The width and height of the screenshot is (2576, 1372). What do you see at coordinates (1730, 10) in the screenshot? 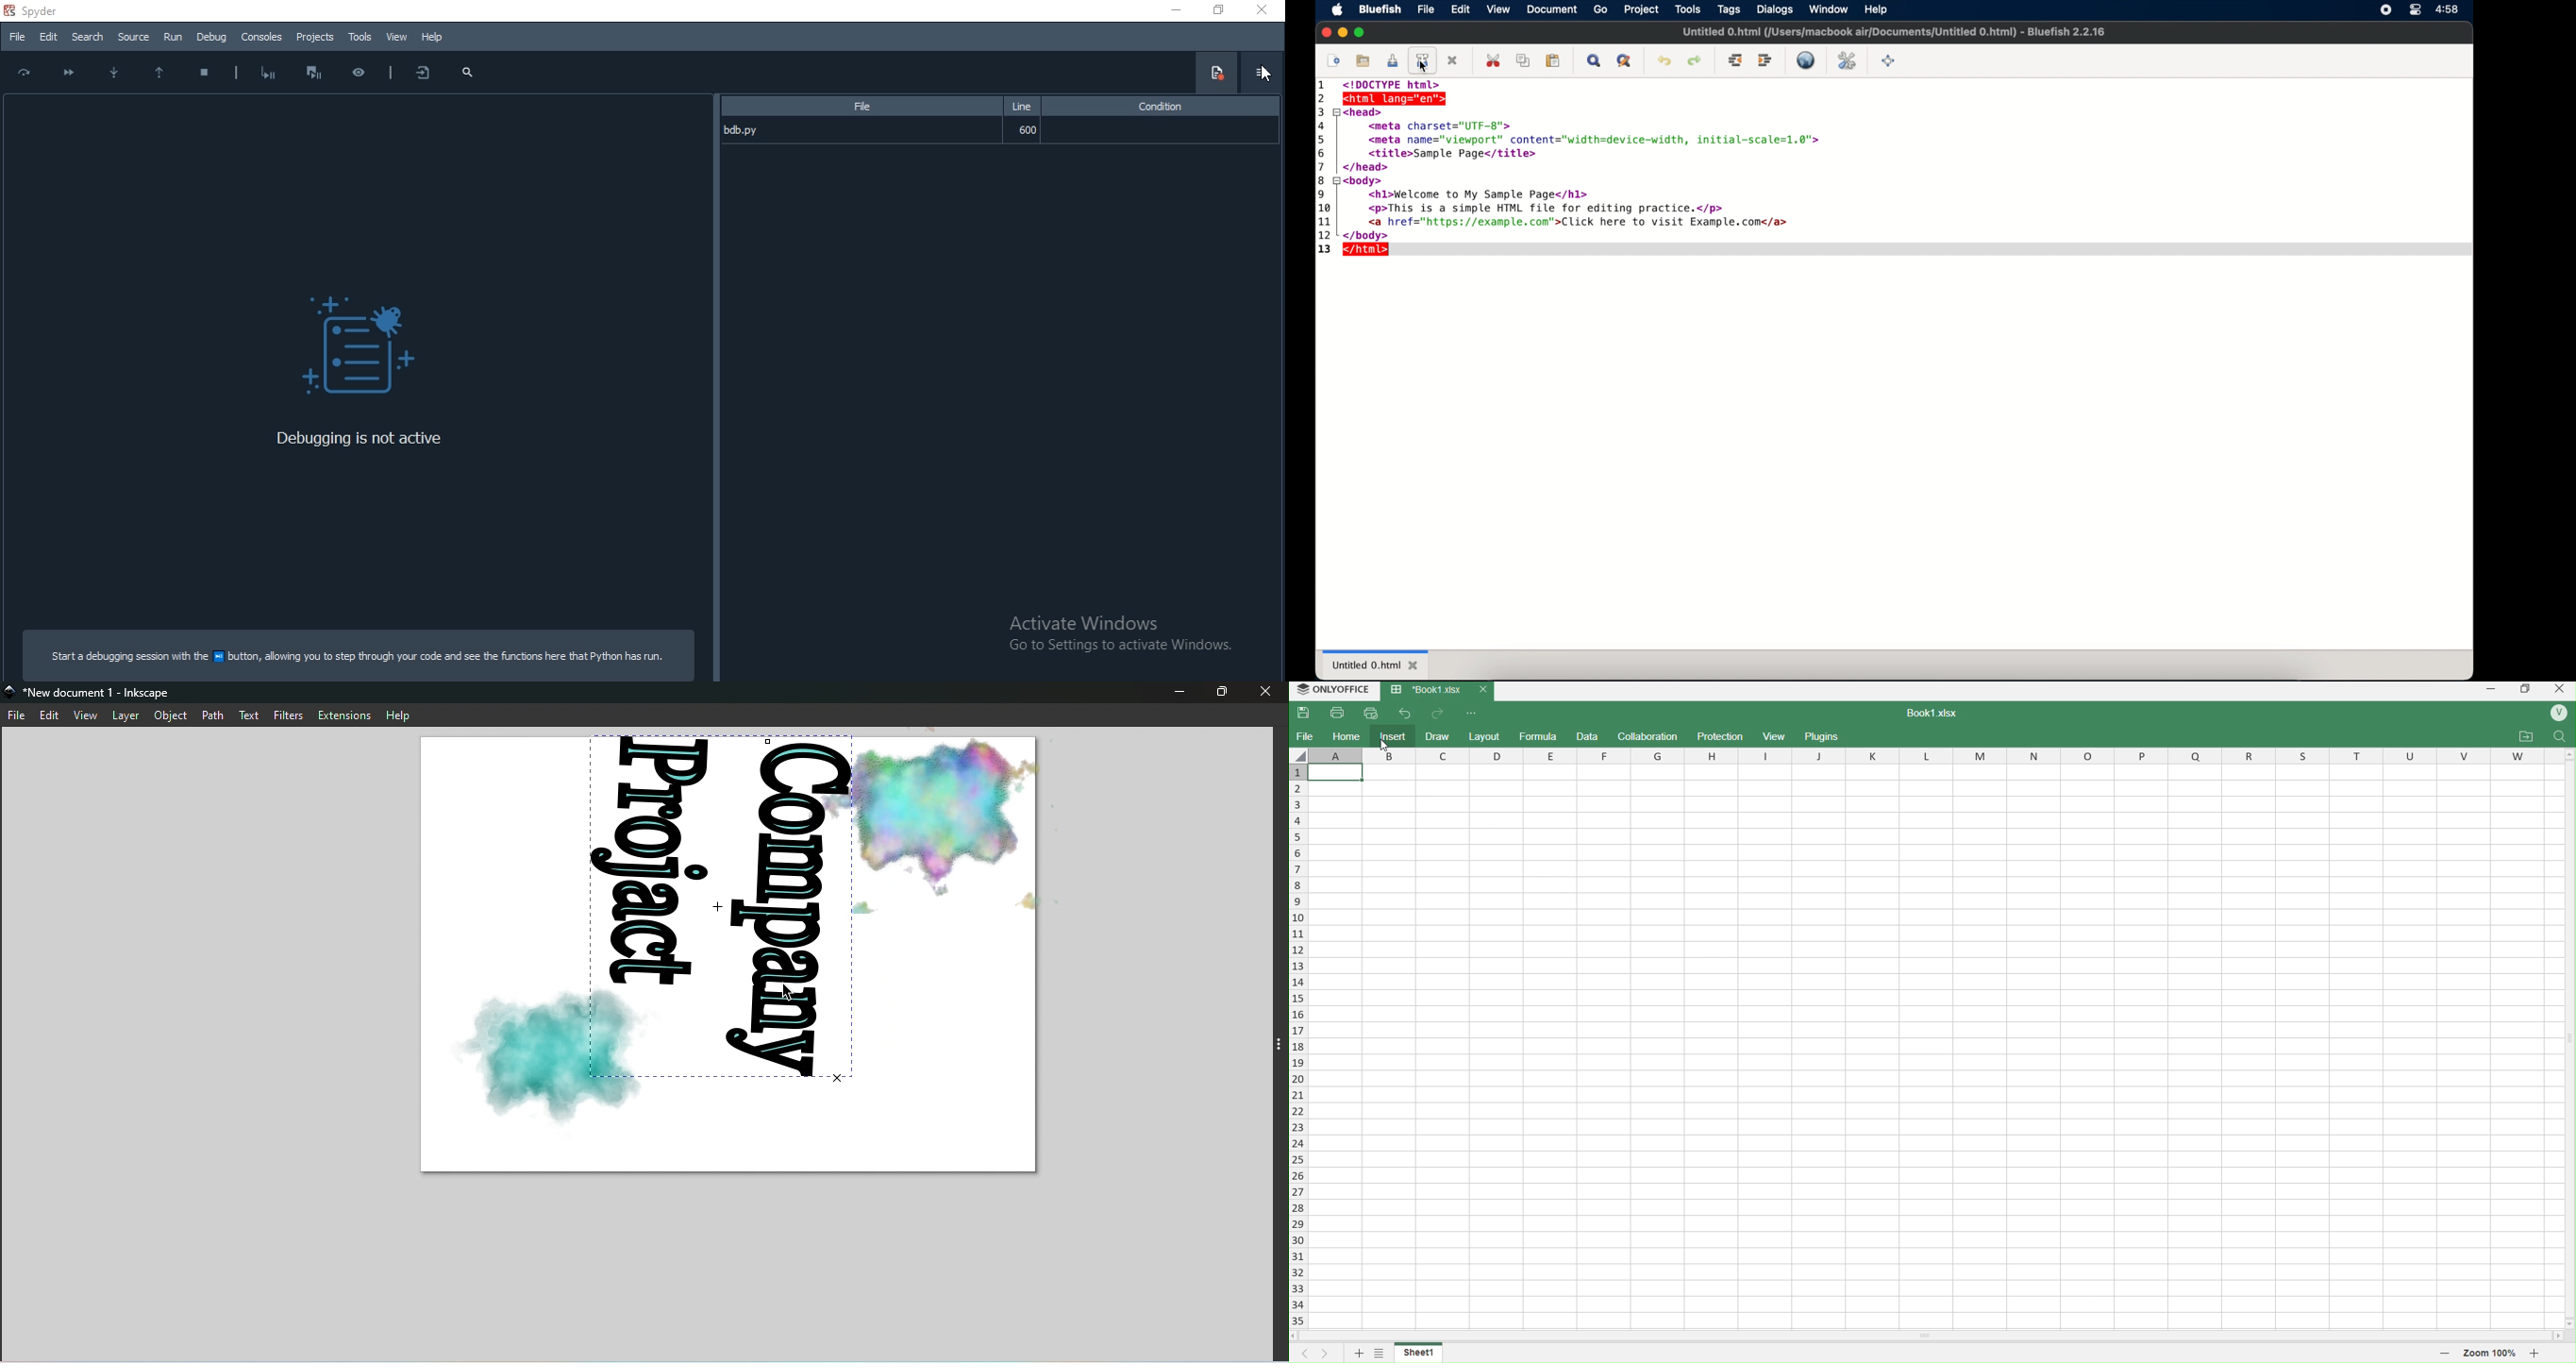
I see `tags` at bounding box center [1730, 10].